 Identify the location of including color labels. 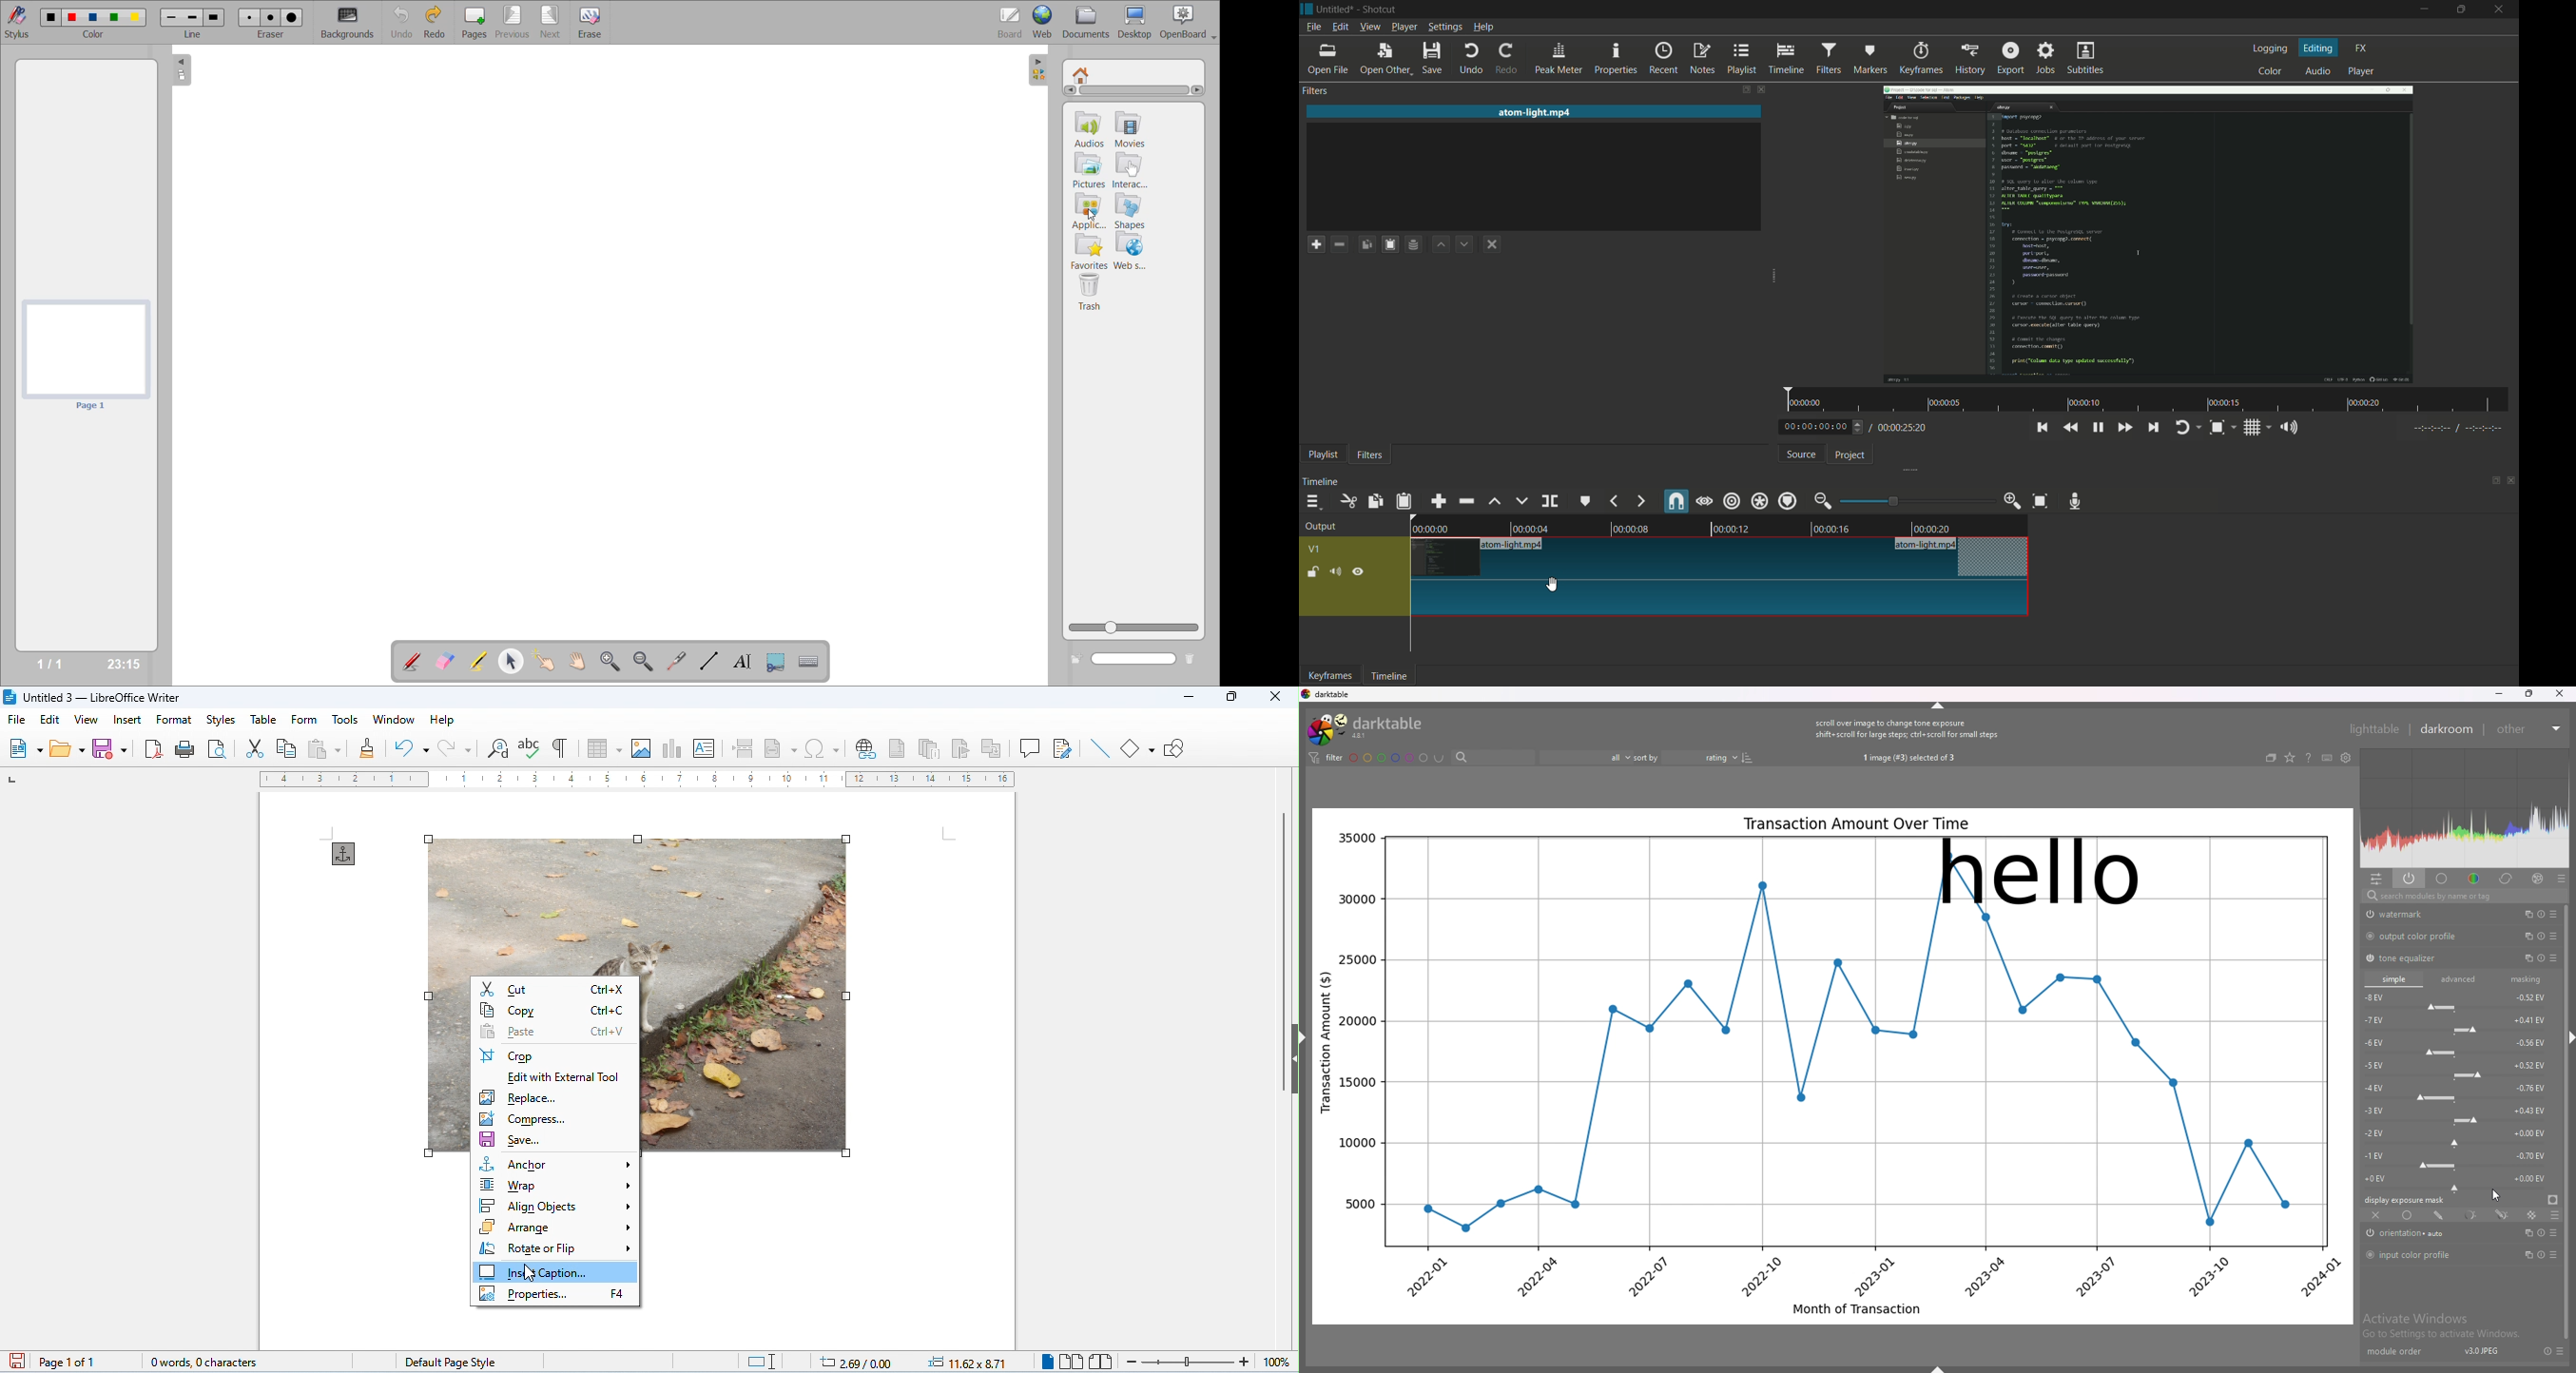
(1439, 758).